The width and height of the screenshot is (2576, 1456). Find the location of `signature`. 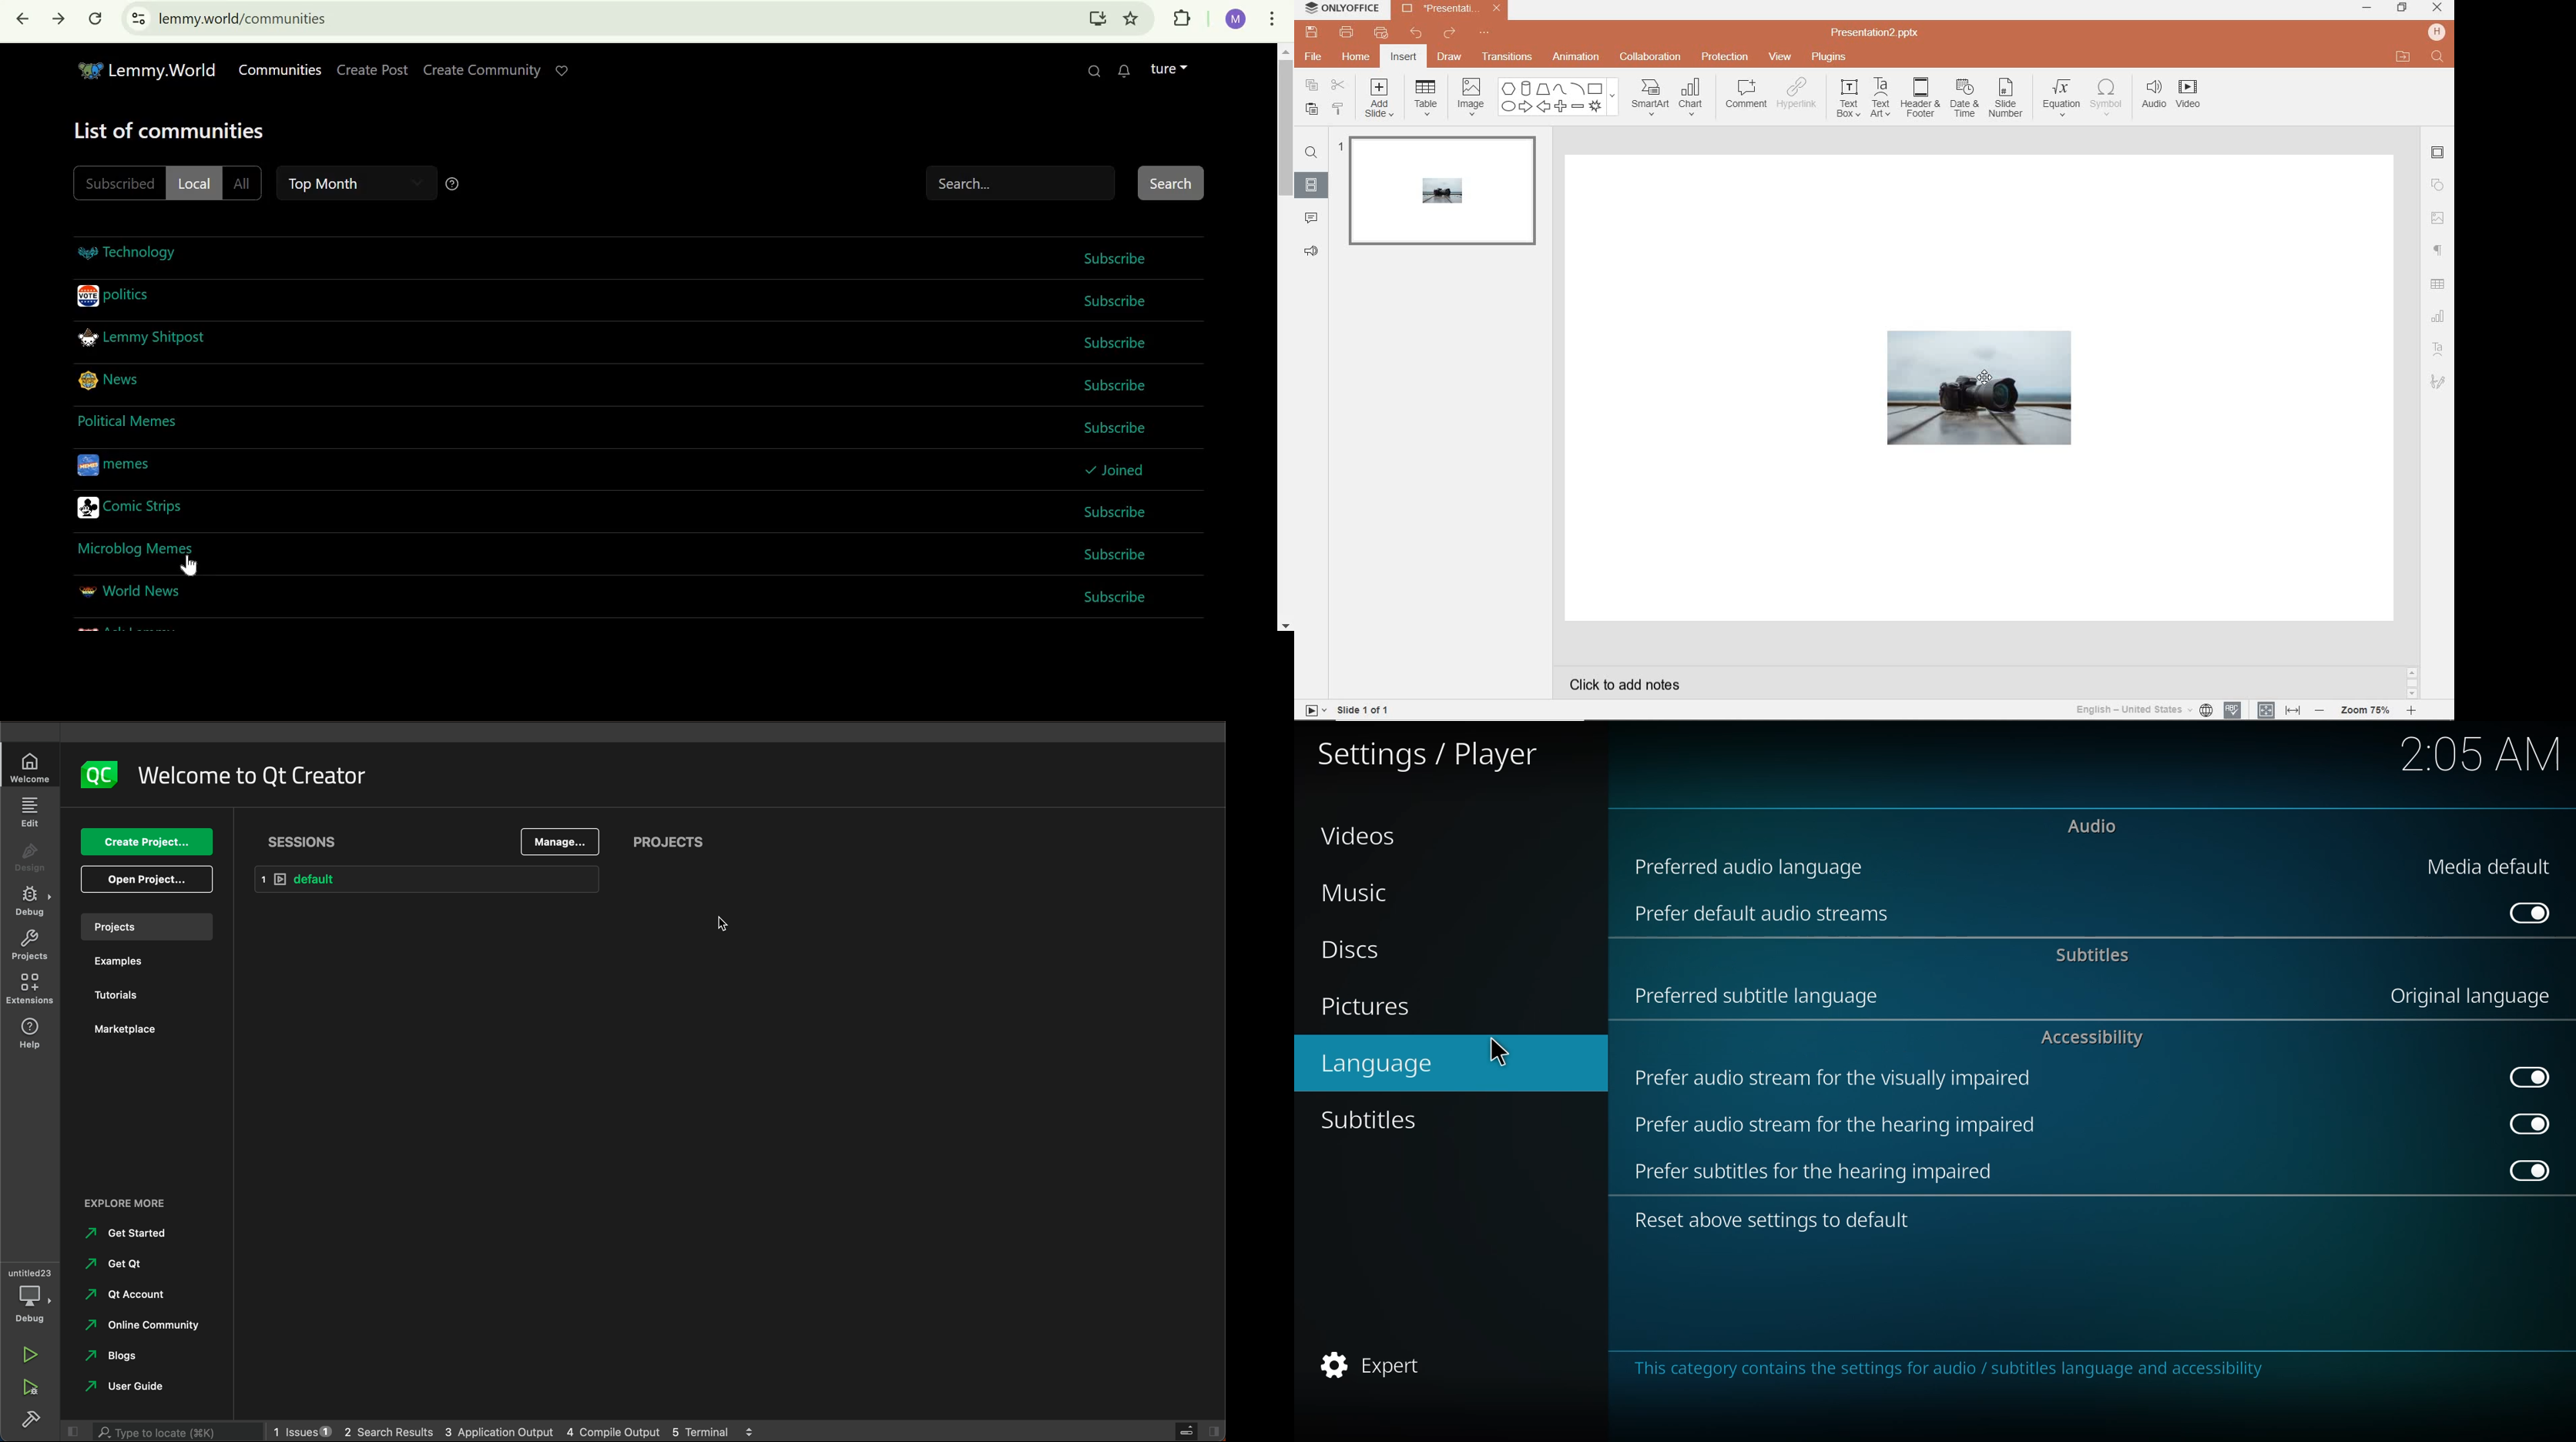

signature is located at coordinates (2438, 382).